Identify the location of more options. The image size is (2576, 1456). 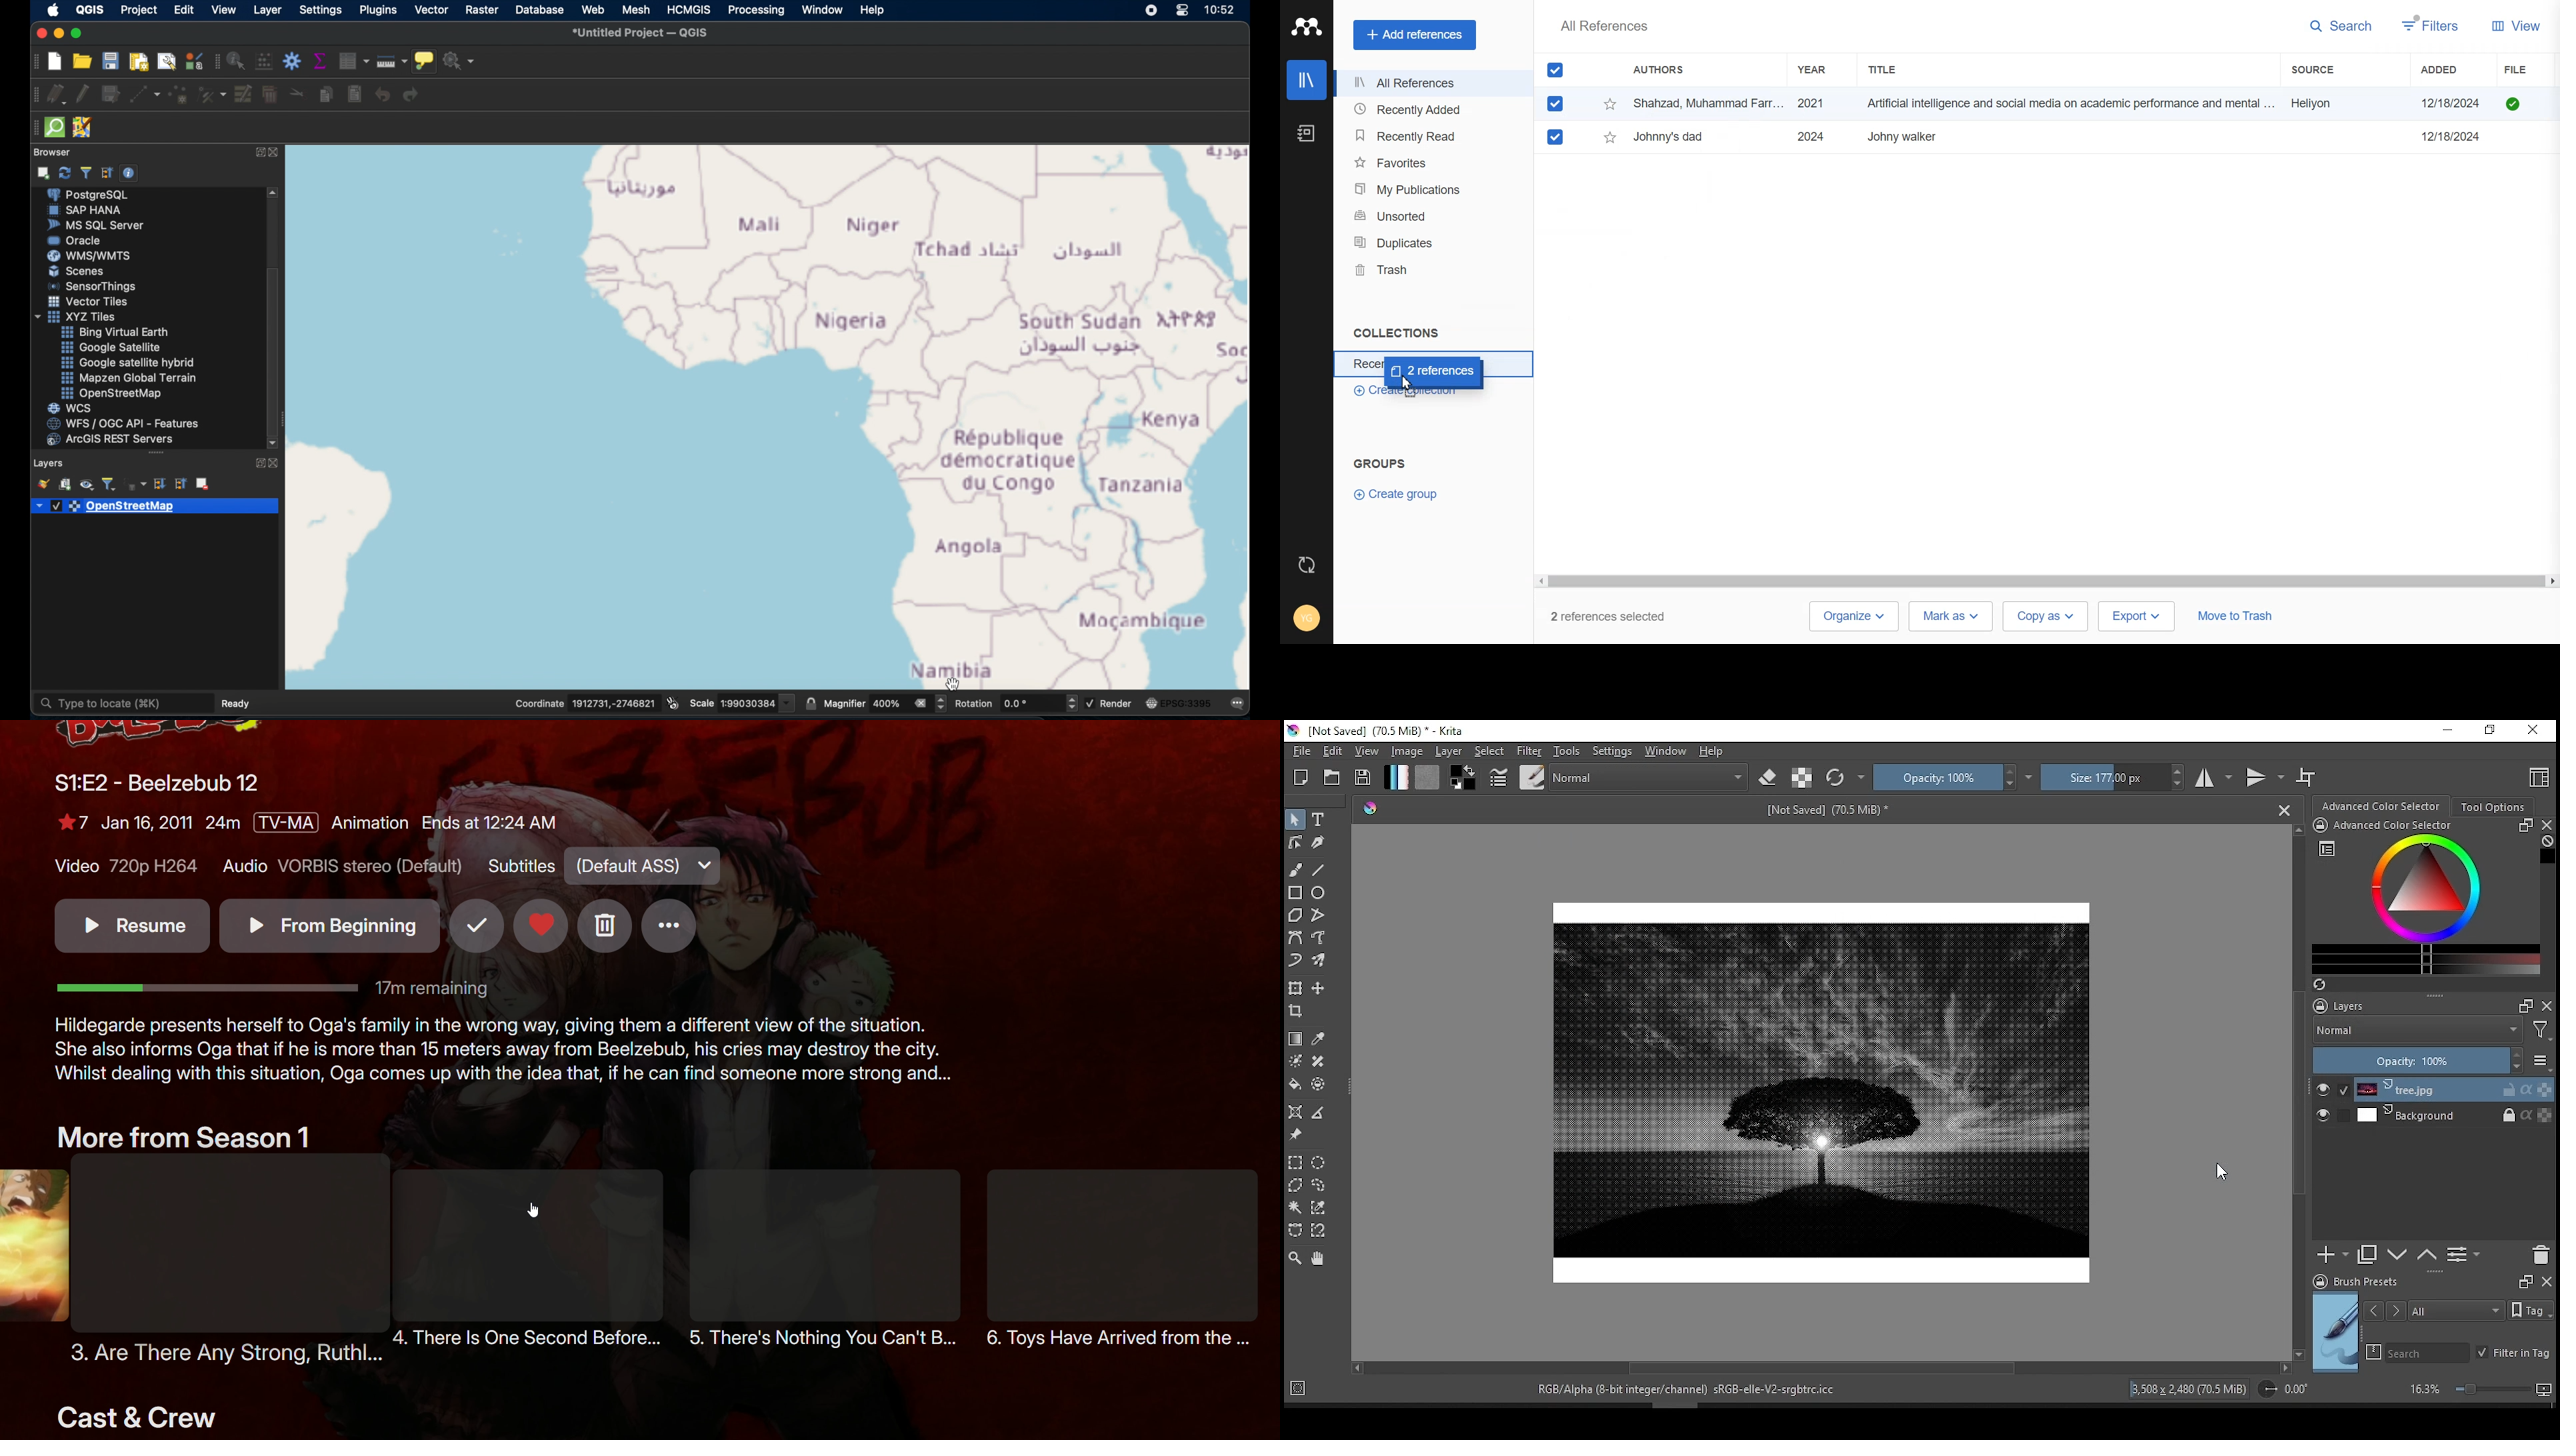
(2542, 1061).